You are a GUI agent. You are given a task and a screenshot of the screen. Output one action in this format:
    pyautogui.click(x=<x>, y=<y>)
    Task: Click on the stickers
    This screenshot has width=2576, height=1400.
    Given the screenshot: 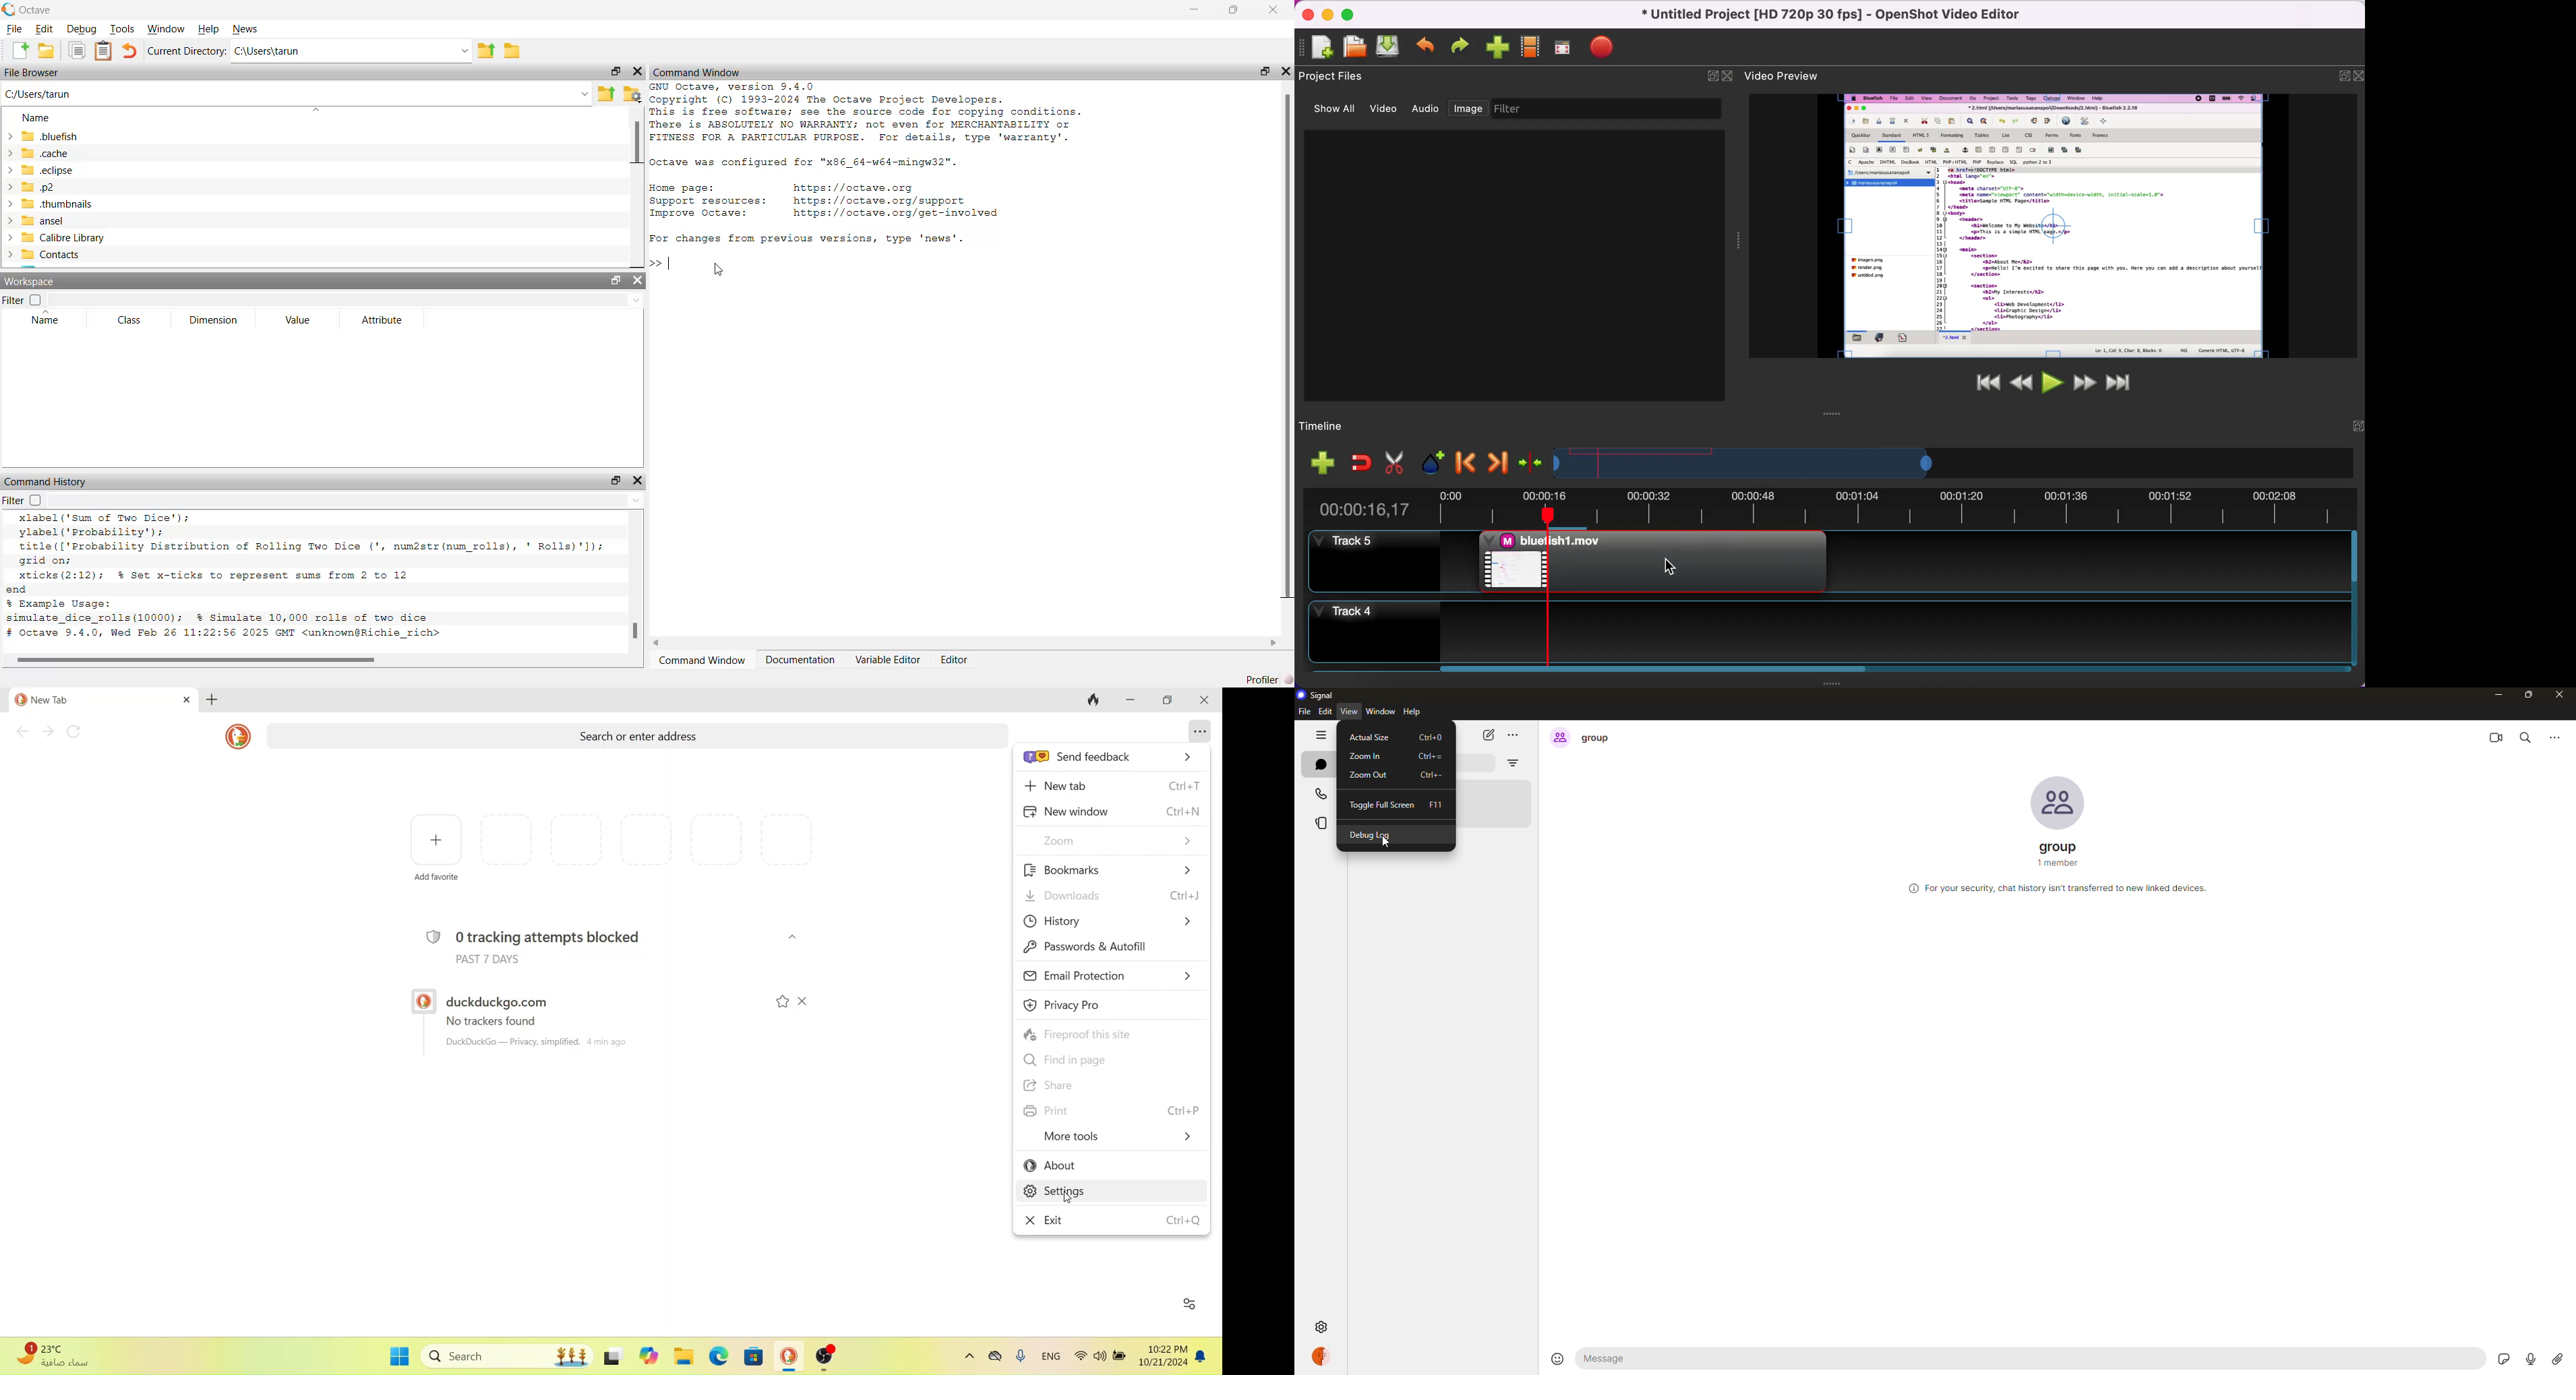 What is the action you would take?
    pyautogui.click(x=2506, y=1358)
    